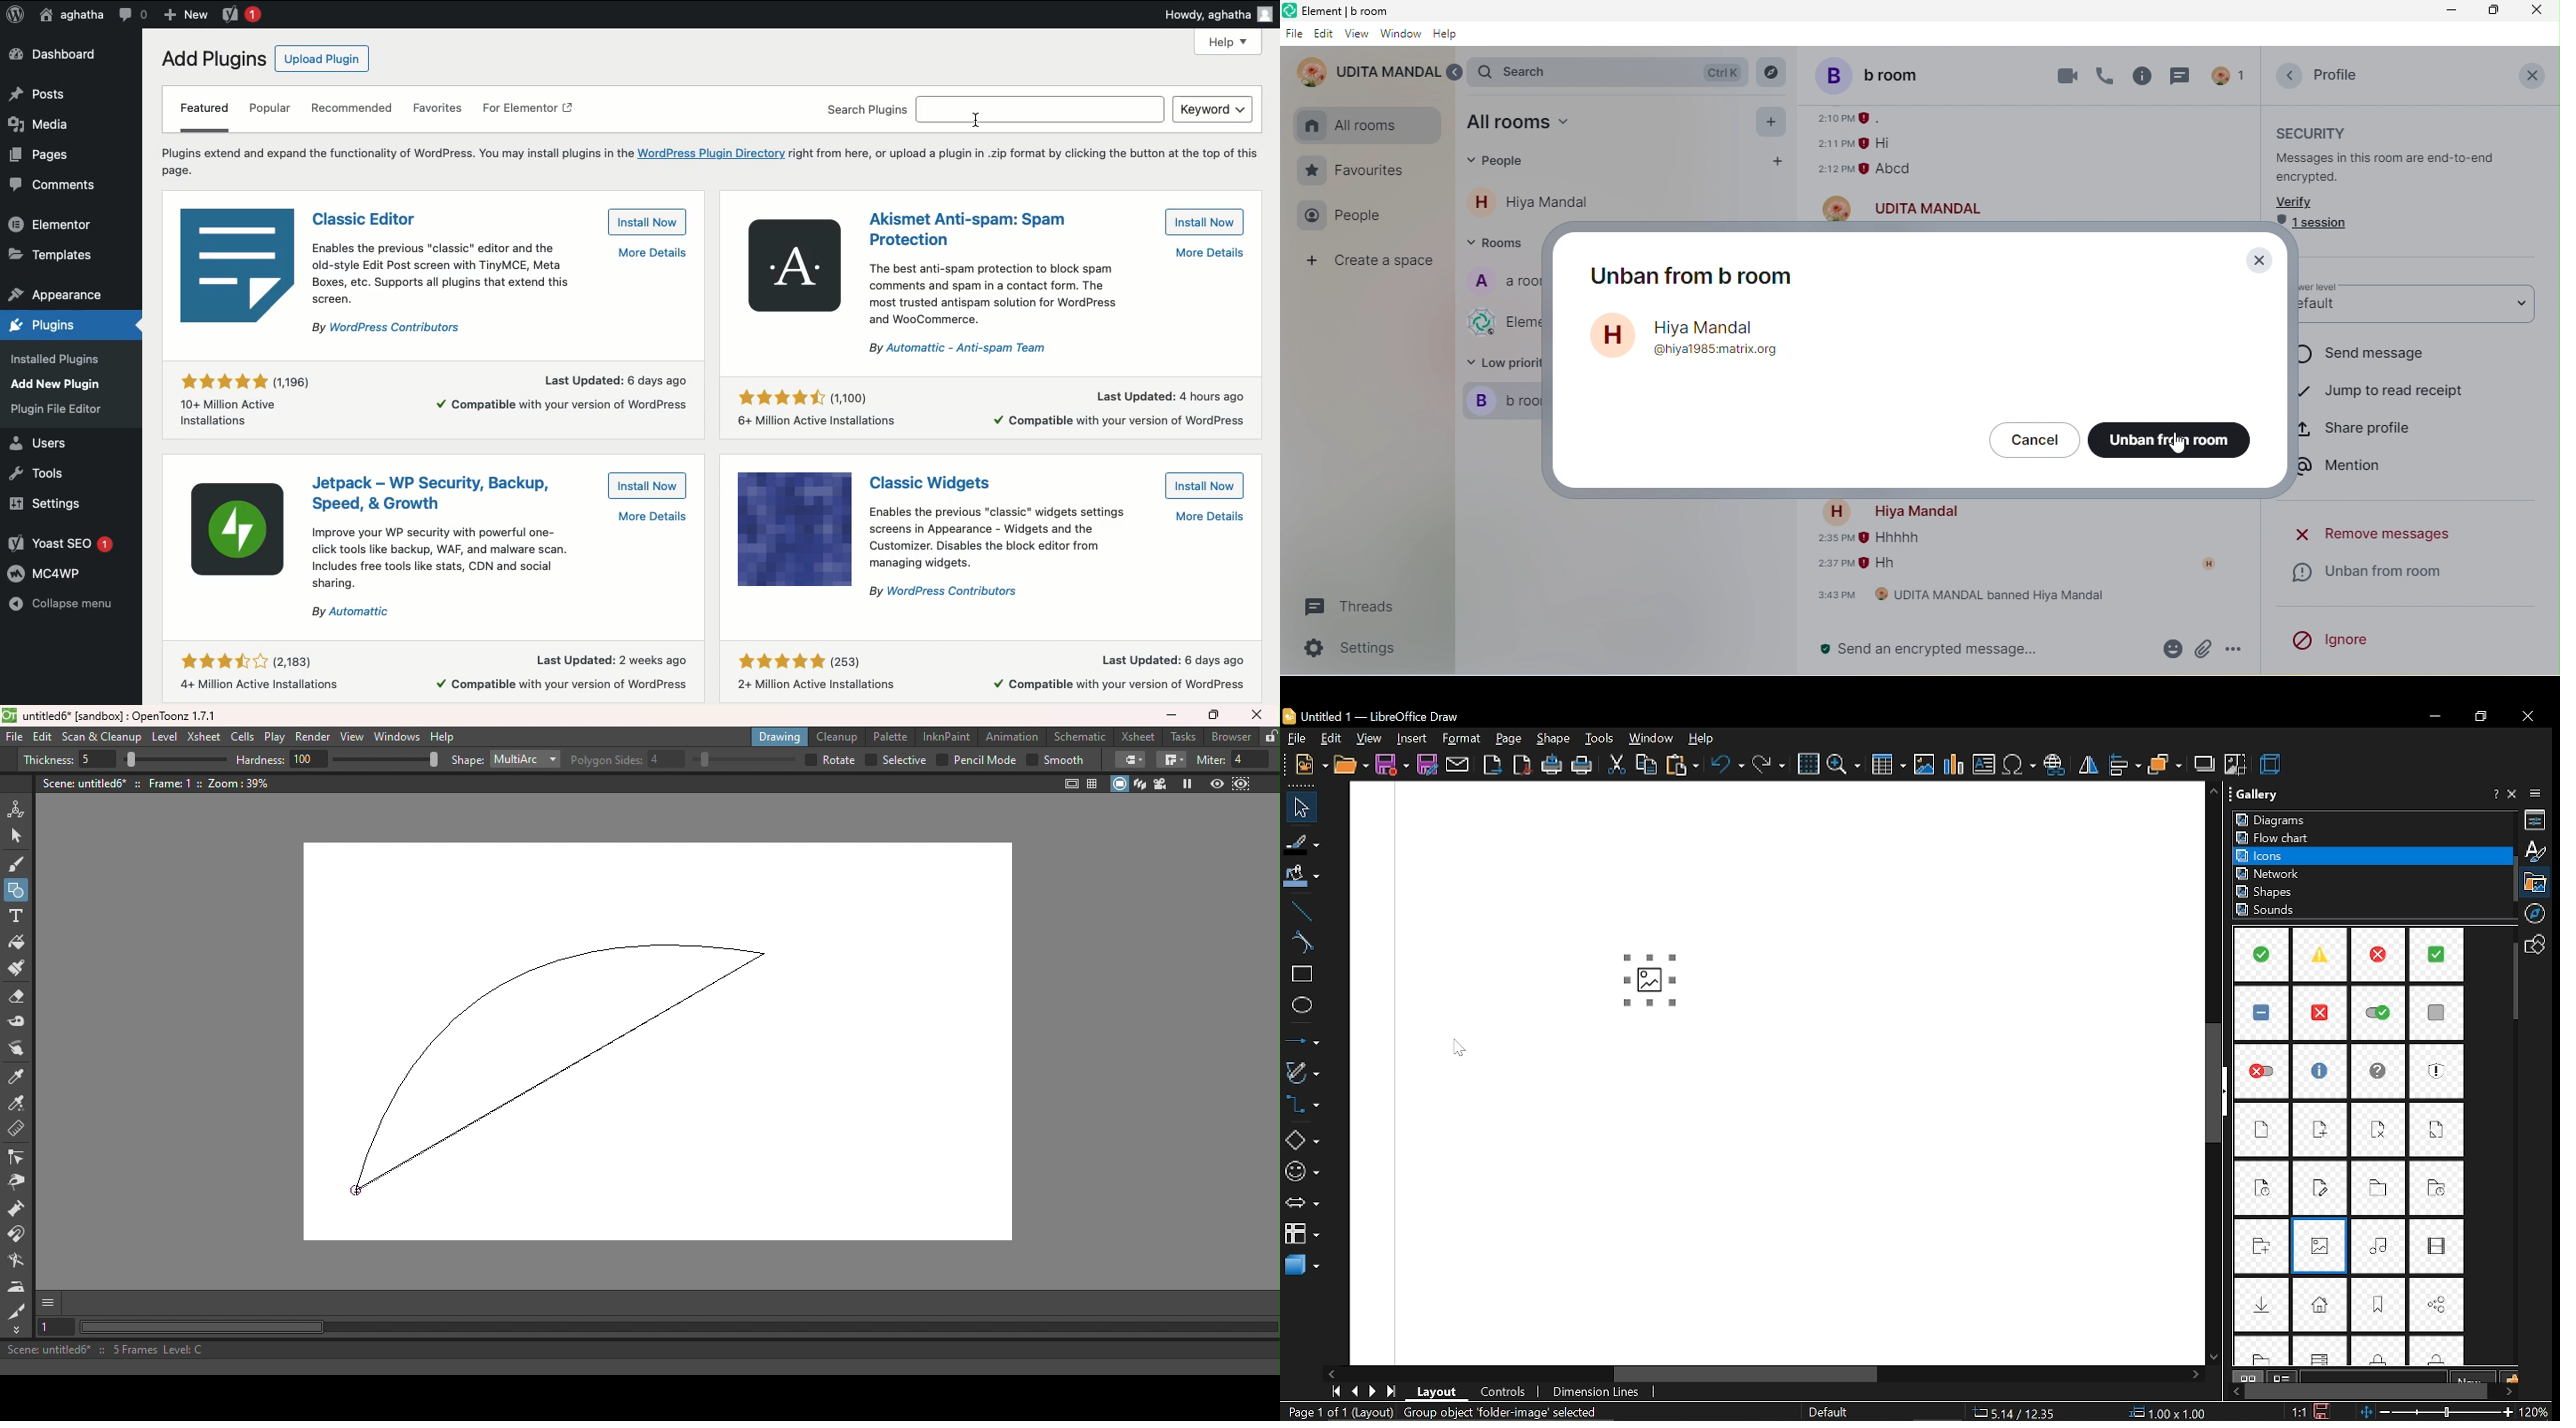 This screenshot has height=1428, width=2576. I want to click on sounds, so click(2268, 911).